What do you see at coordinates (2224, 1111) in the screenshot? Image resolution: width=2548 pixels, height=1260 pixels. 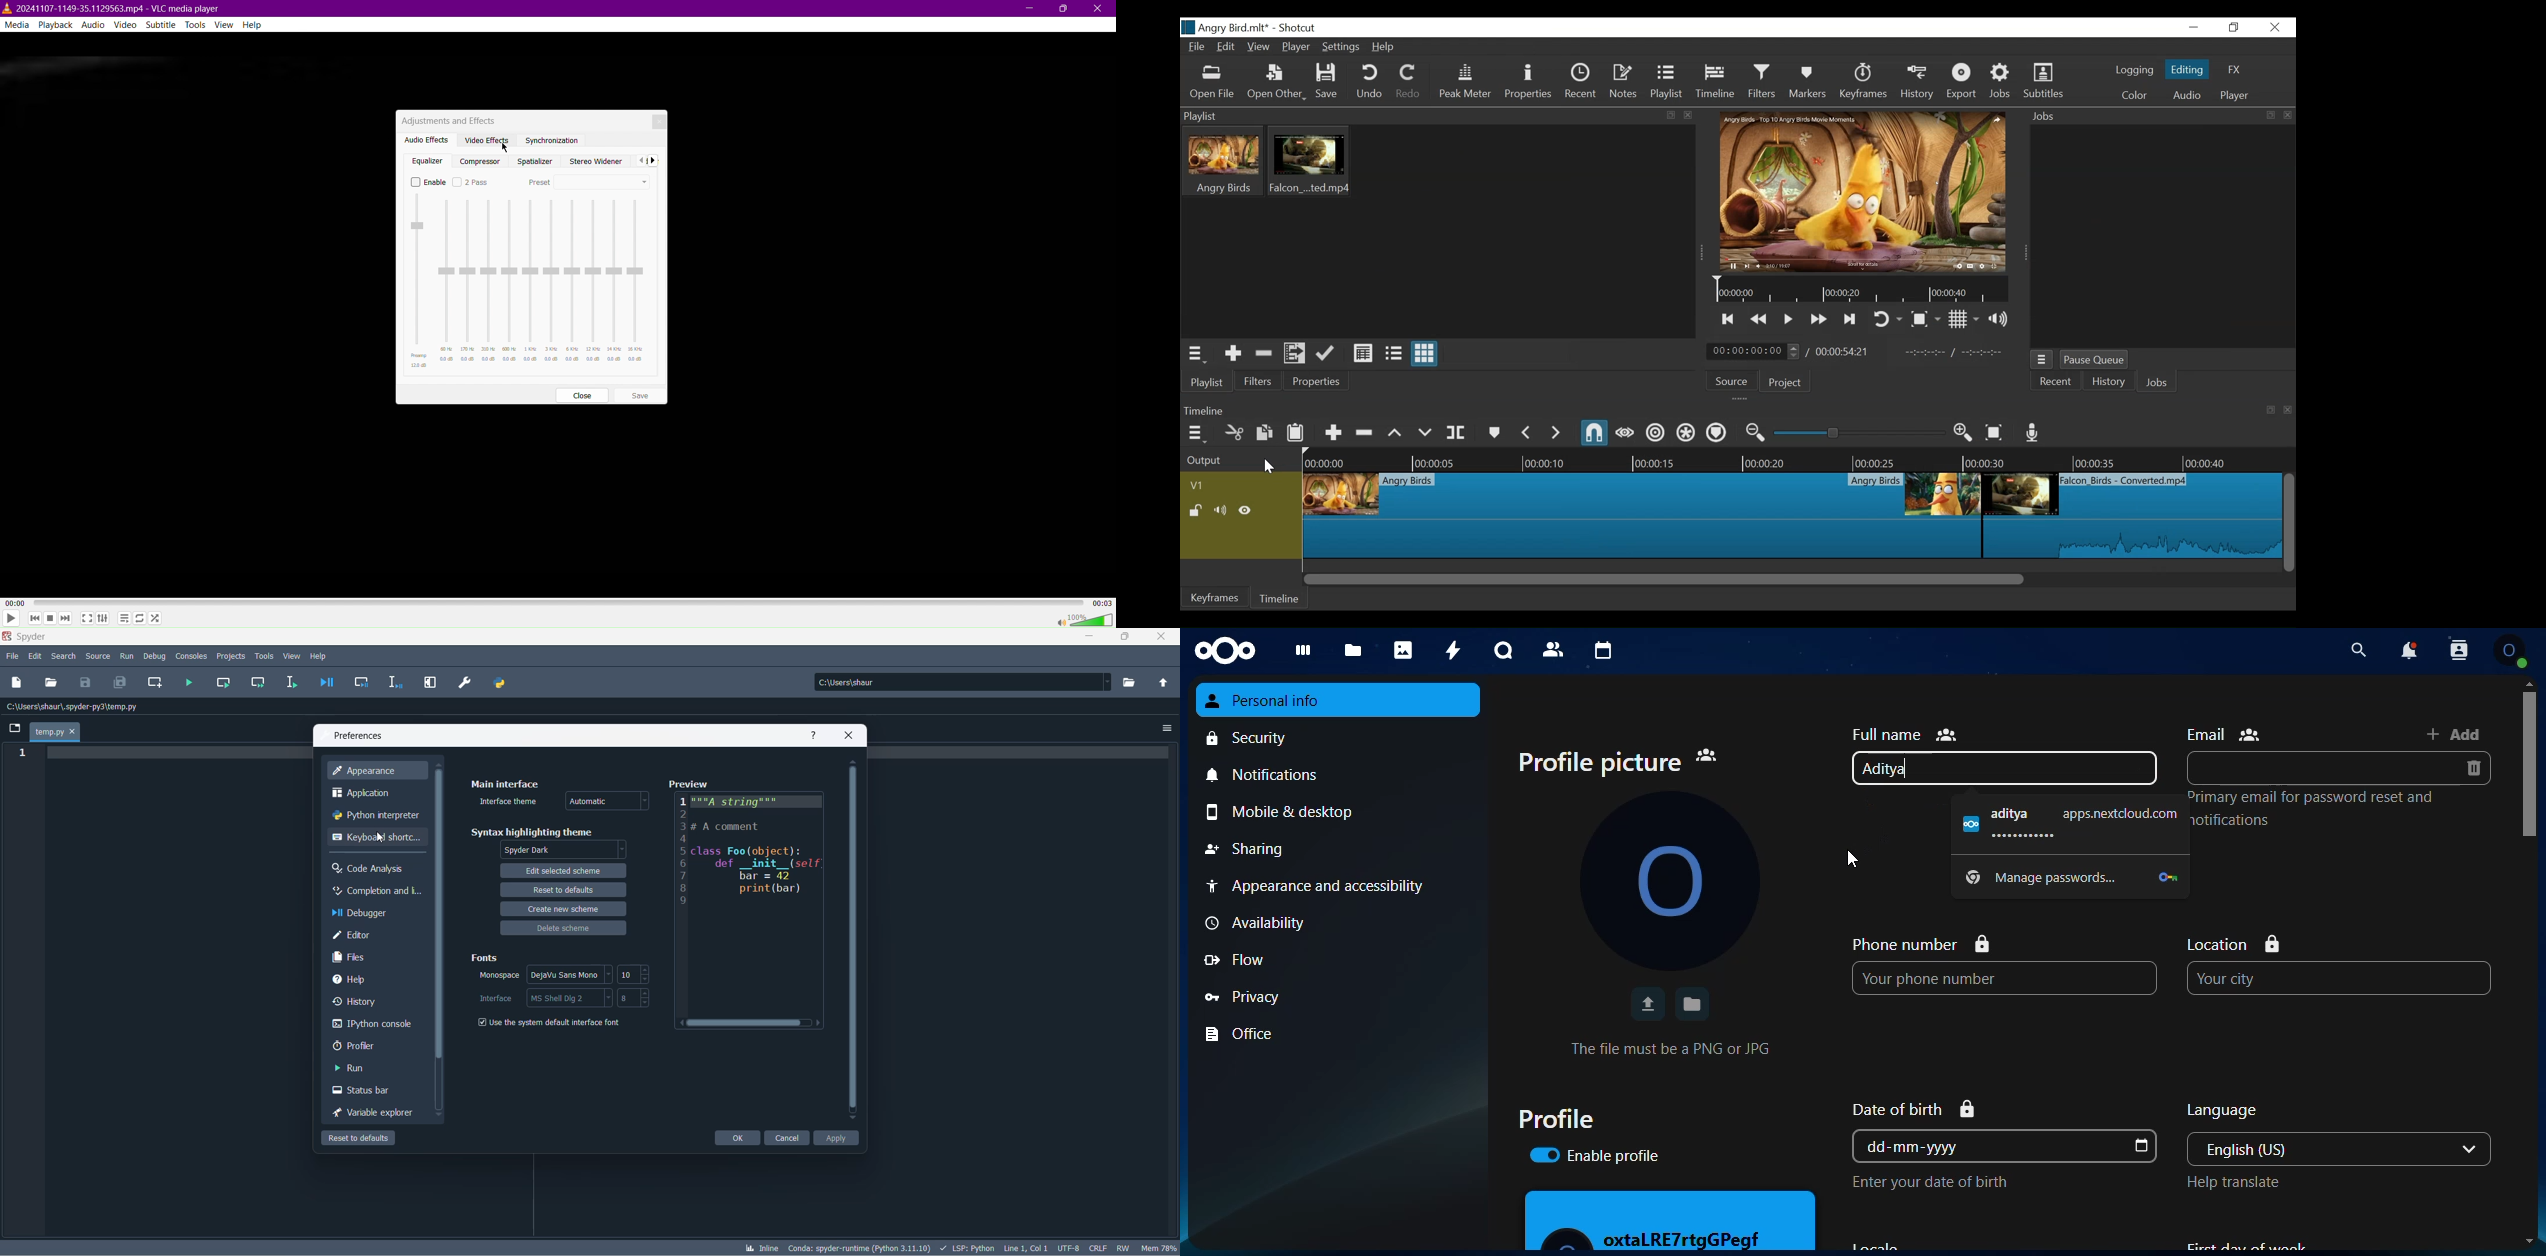 I see `language` at bounding box center [2224, 1111].